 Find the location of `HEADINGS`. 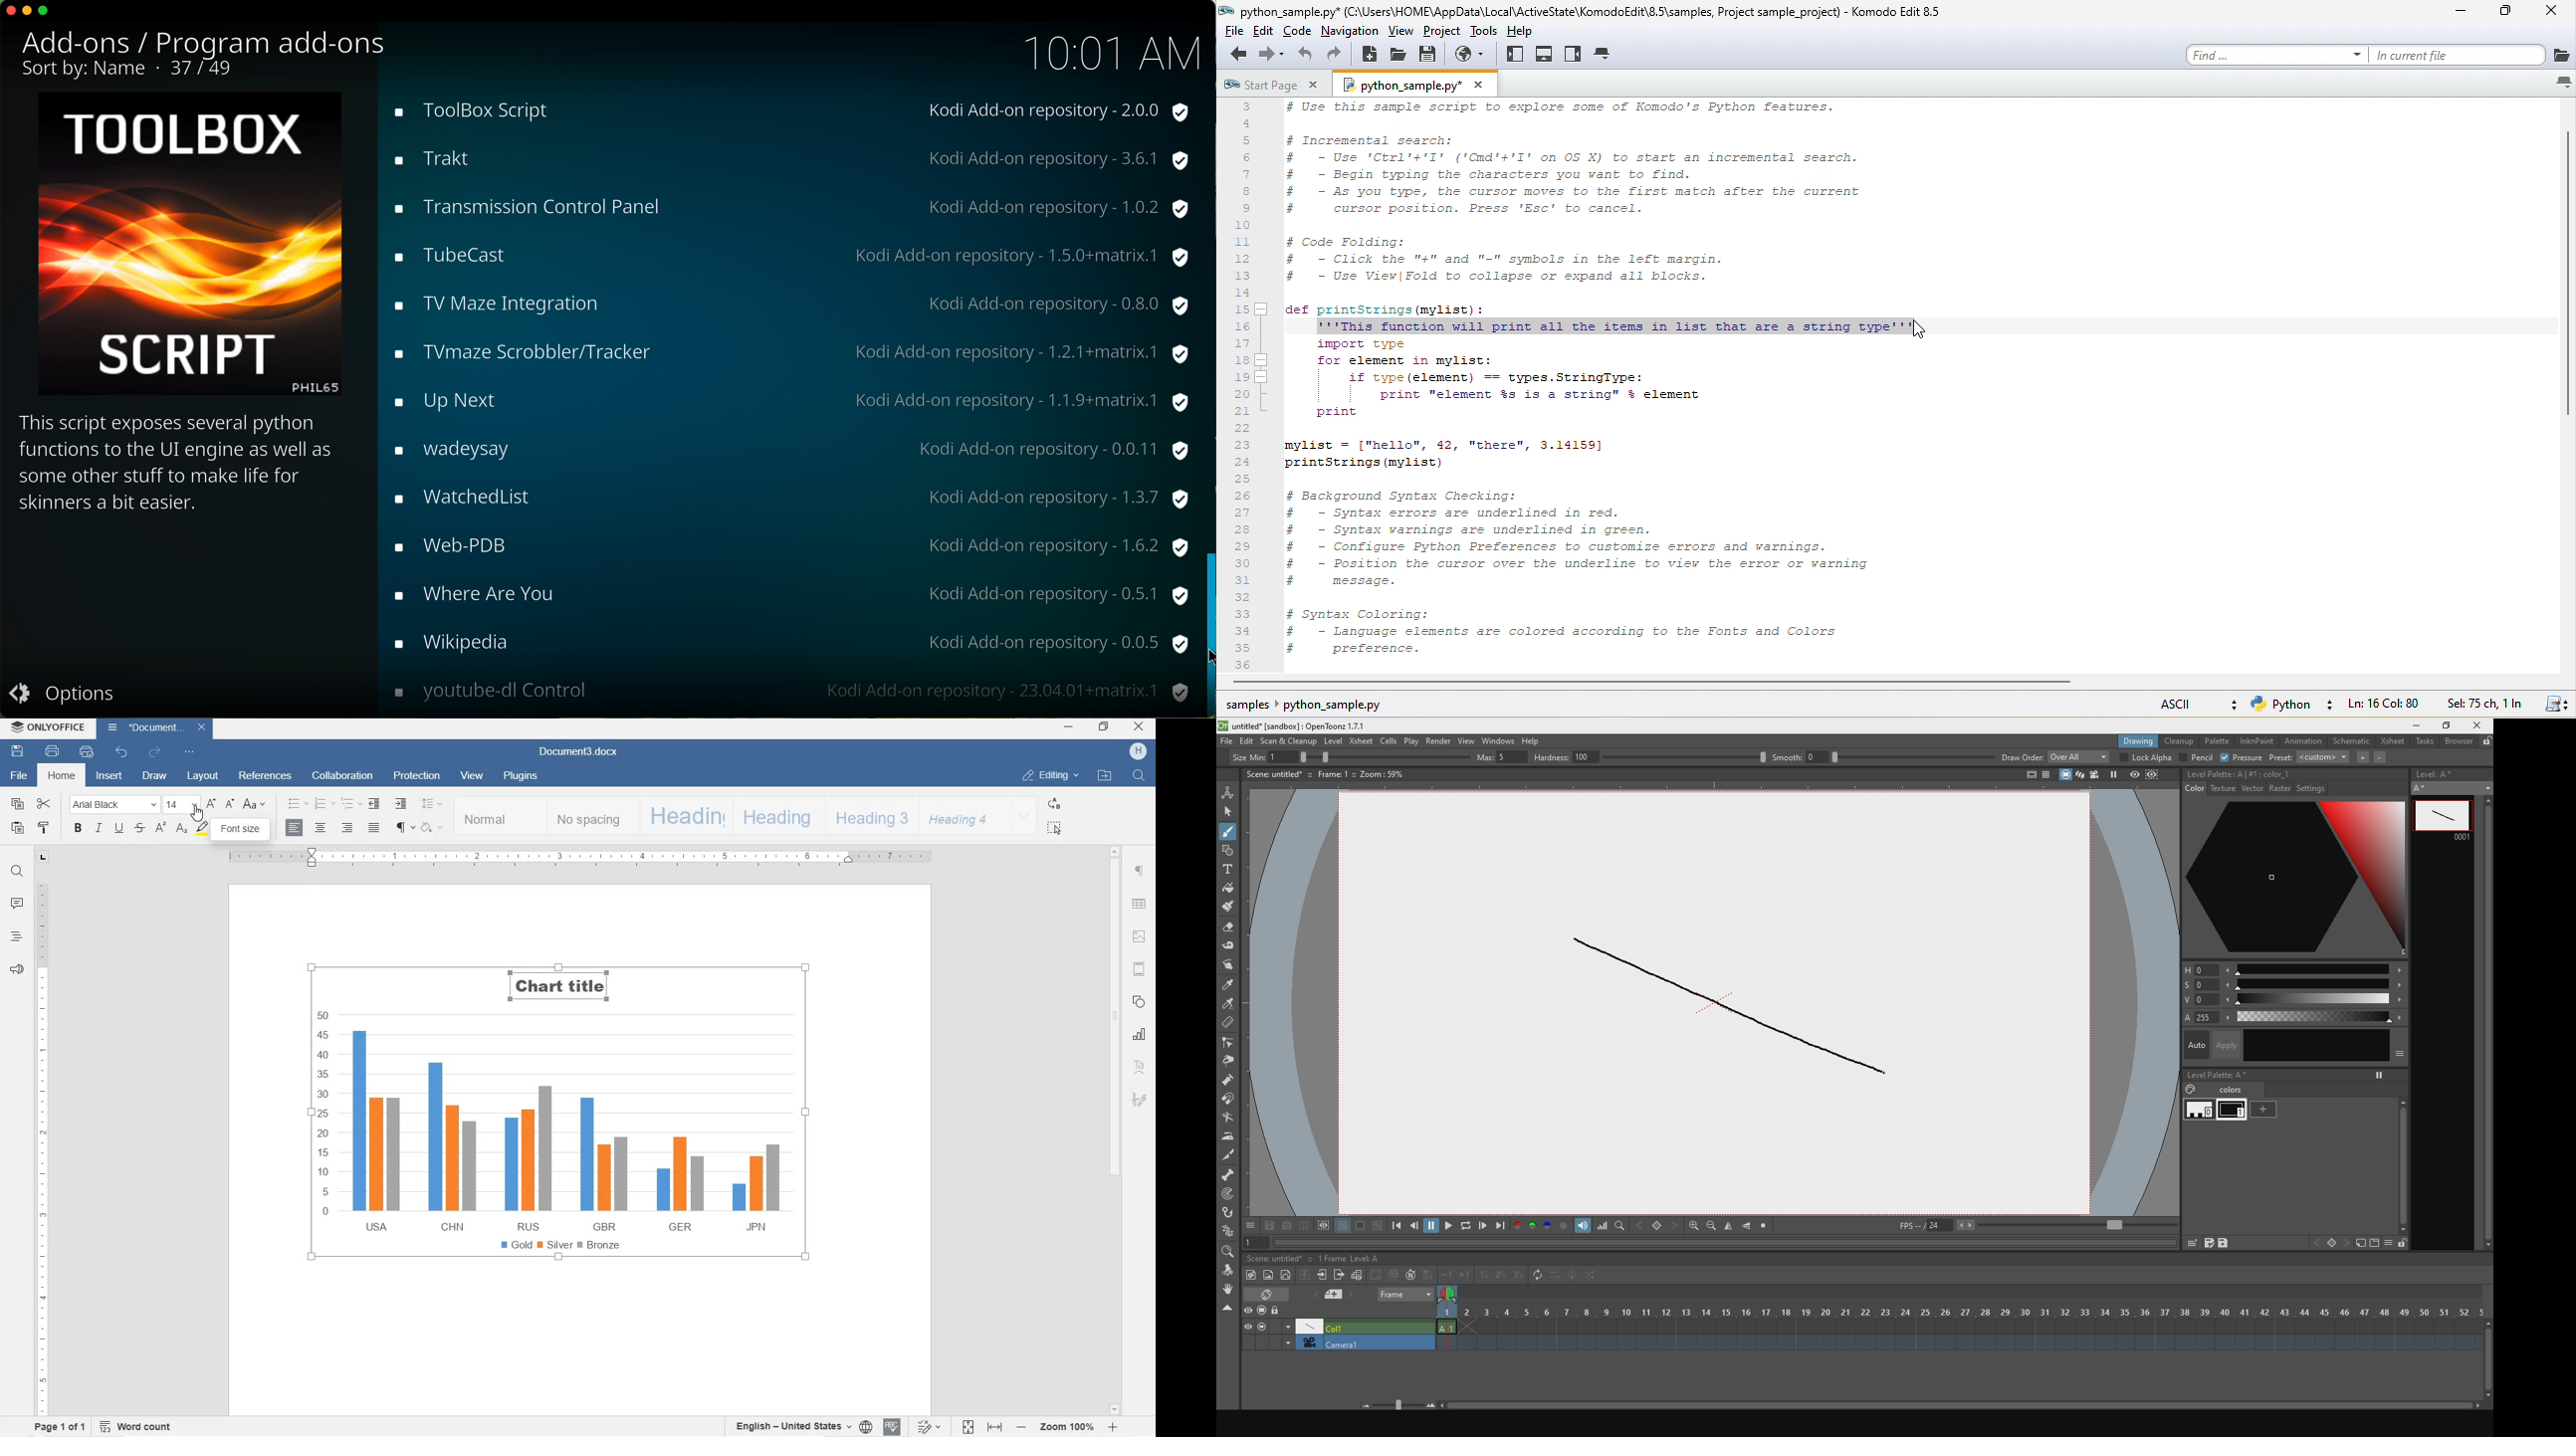

HEADINGS is located at coordinates (16, 938).